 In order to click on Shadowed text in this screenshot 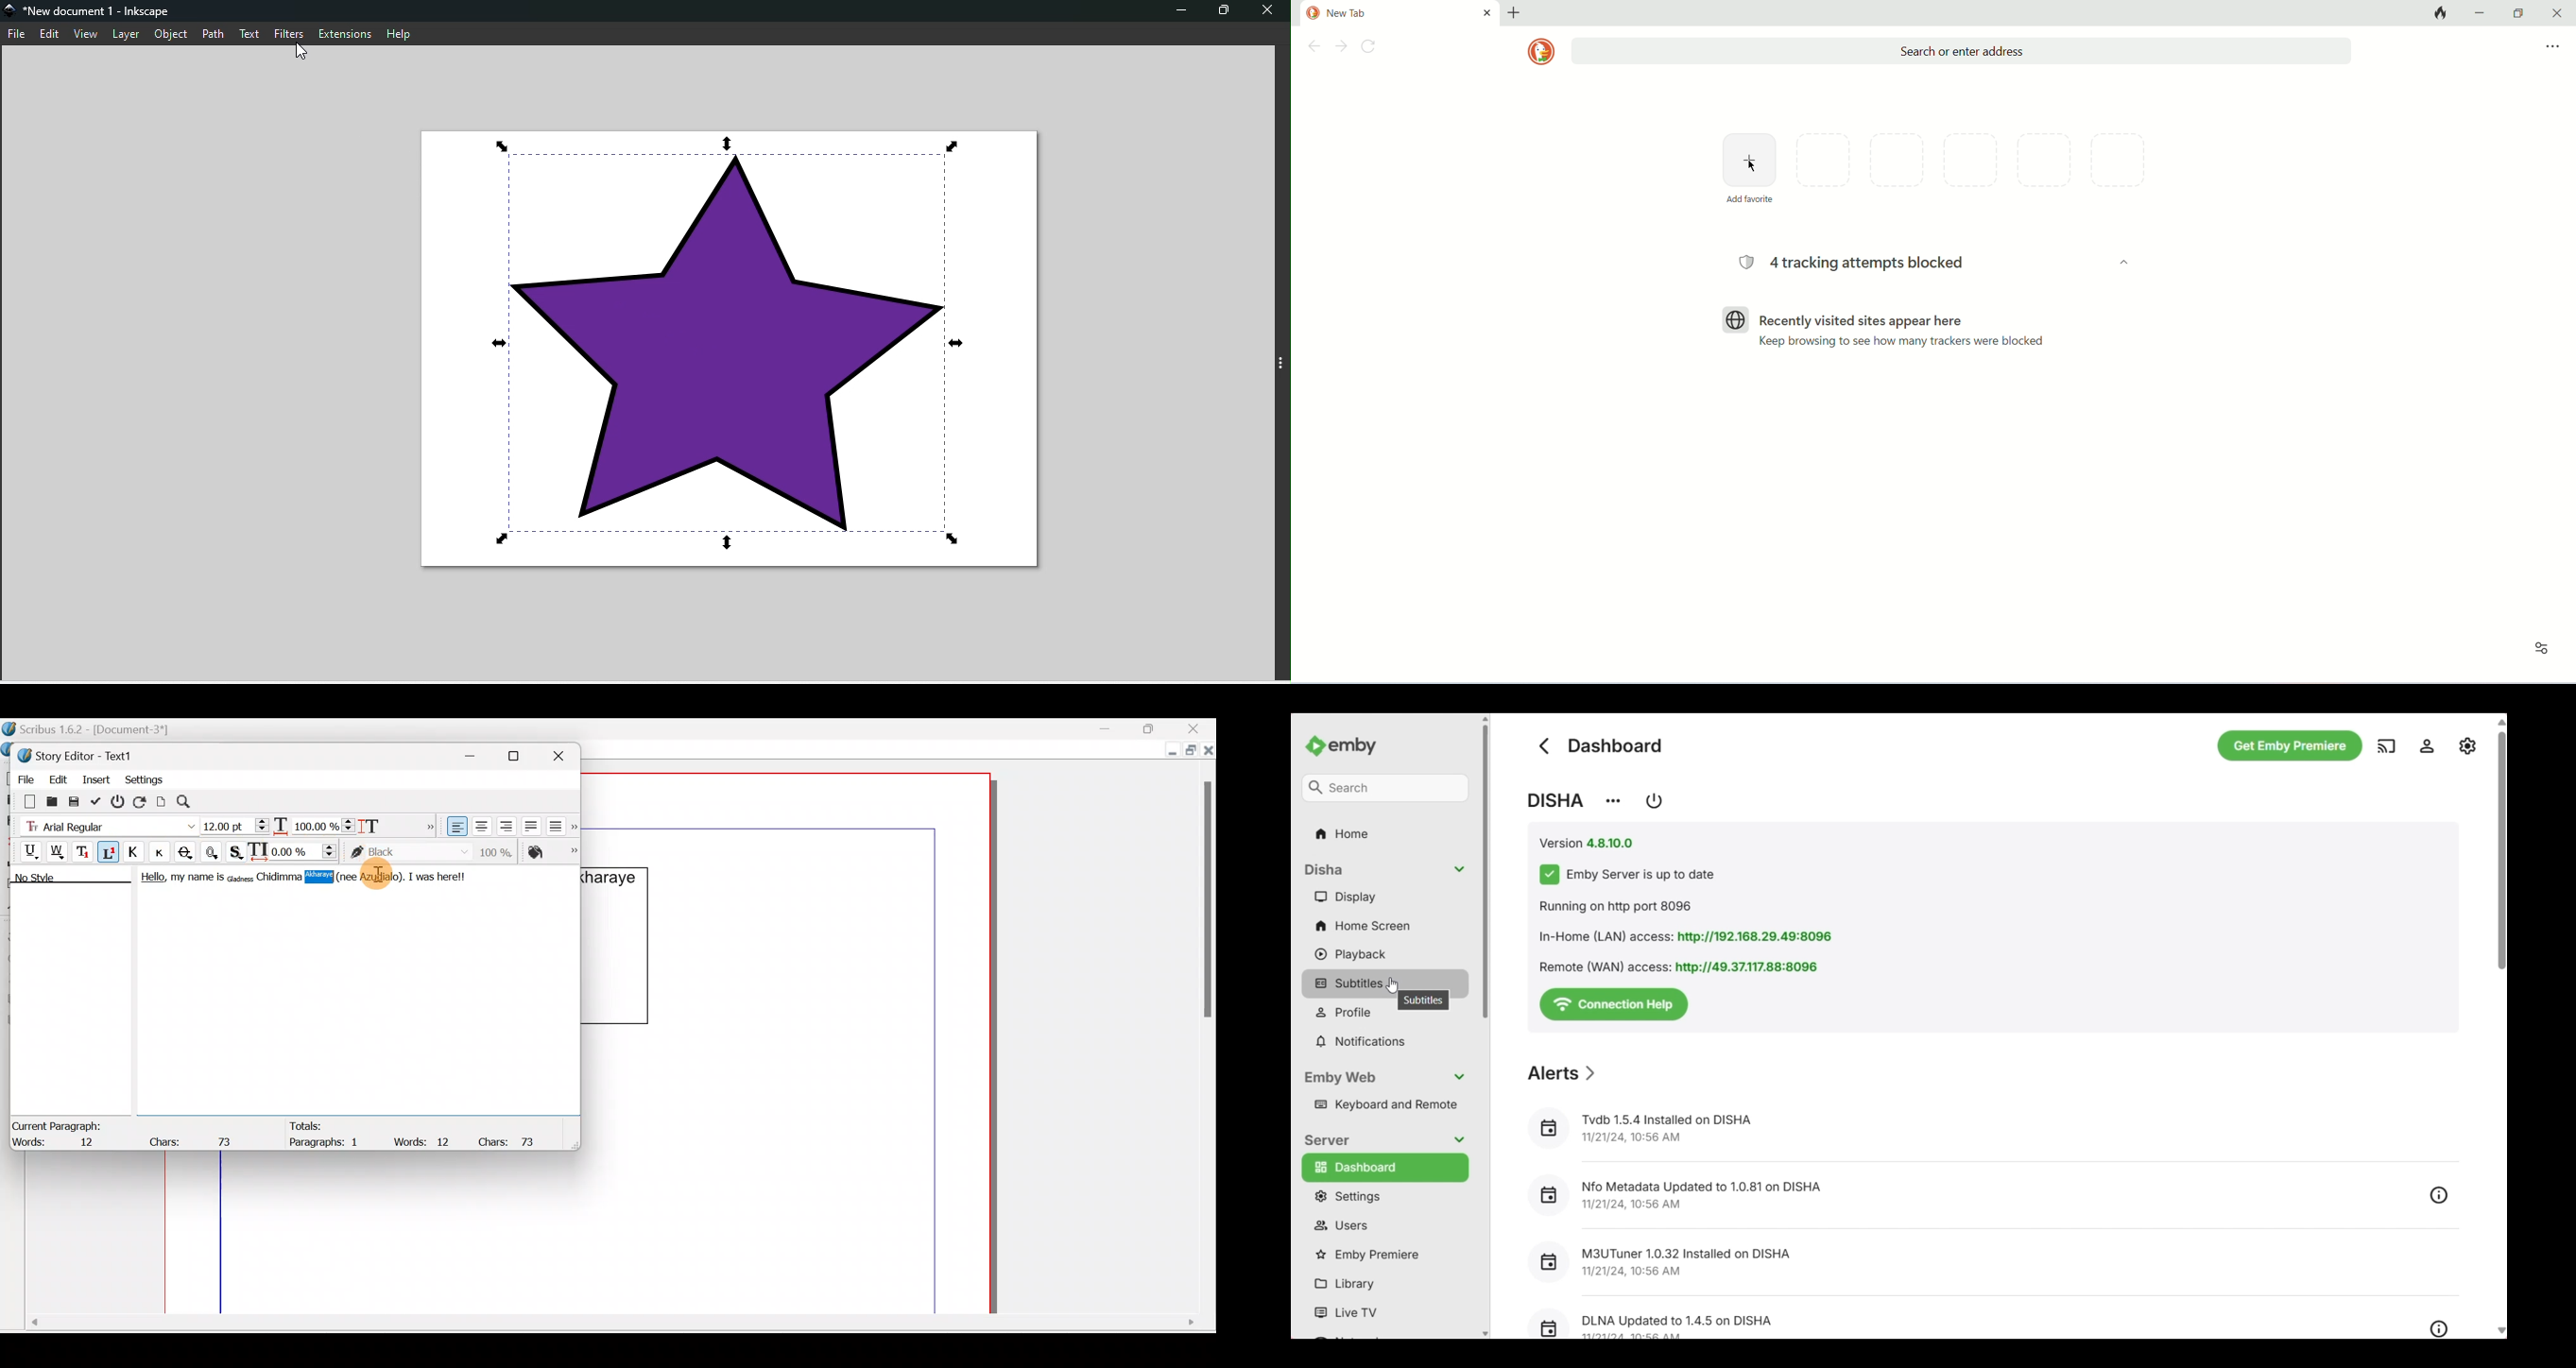, I will do `click(238, 851)`.